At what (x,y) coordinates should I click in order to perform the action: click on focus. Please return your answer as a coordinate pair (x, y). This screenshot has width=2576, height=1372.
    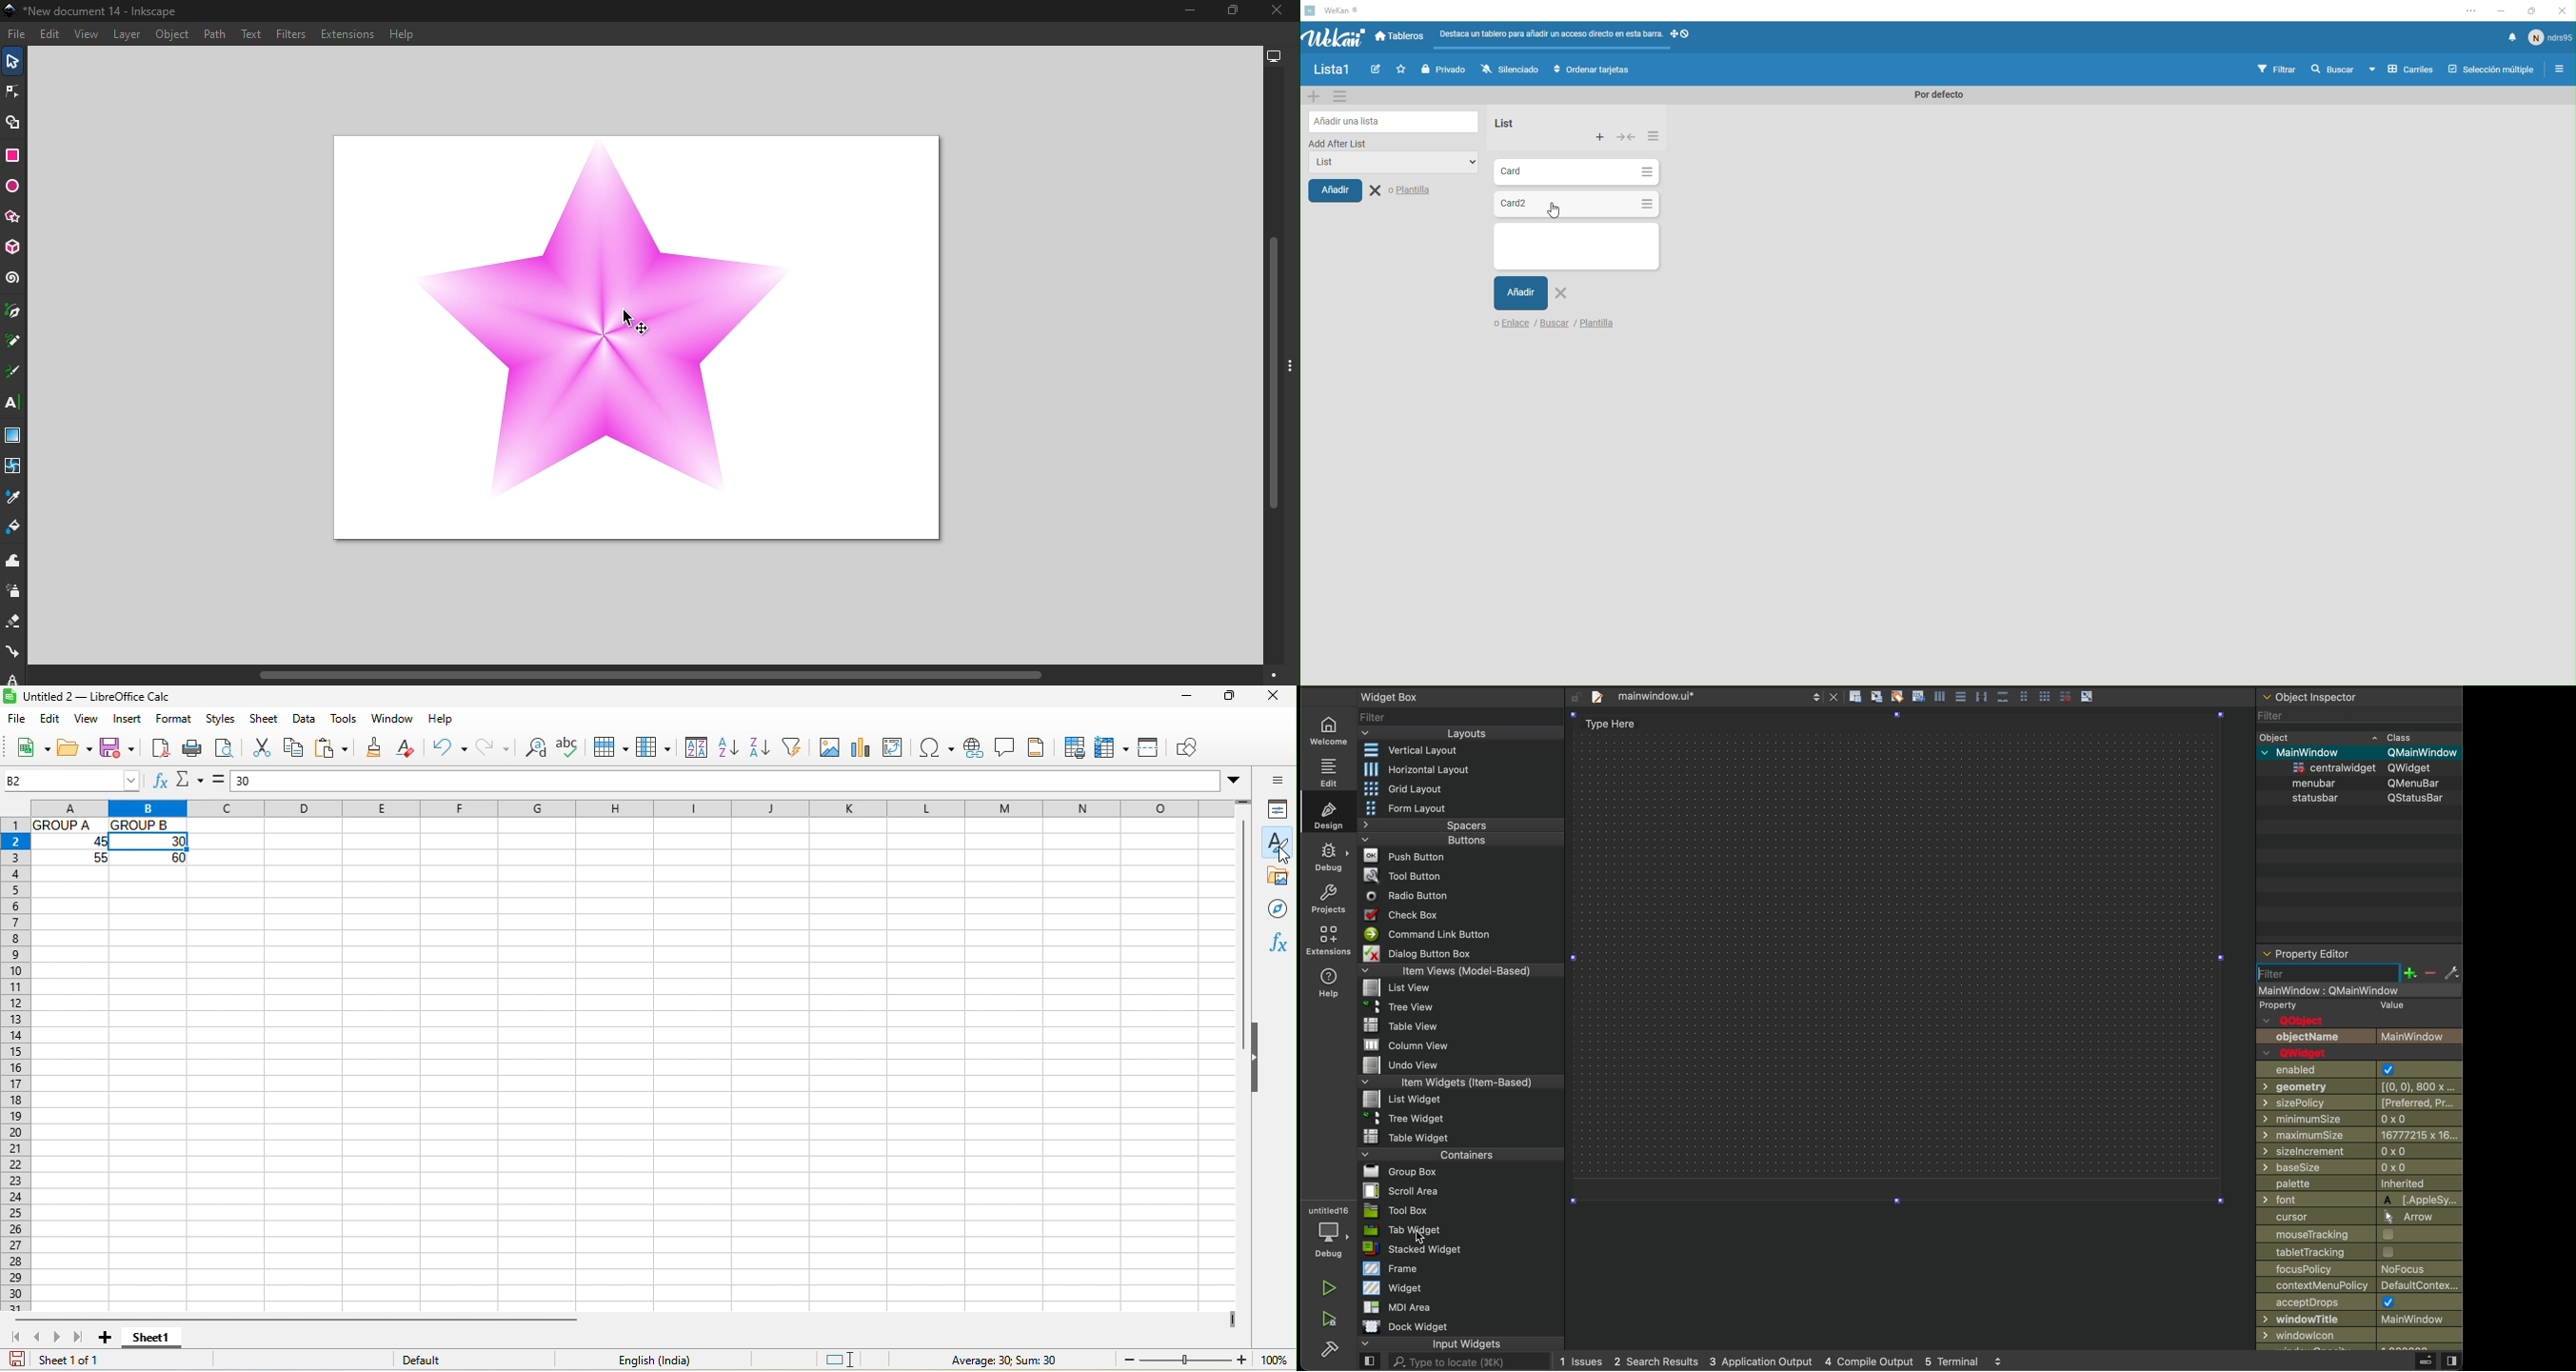
    Looking at the image, I should click on (2361, 1270).